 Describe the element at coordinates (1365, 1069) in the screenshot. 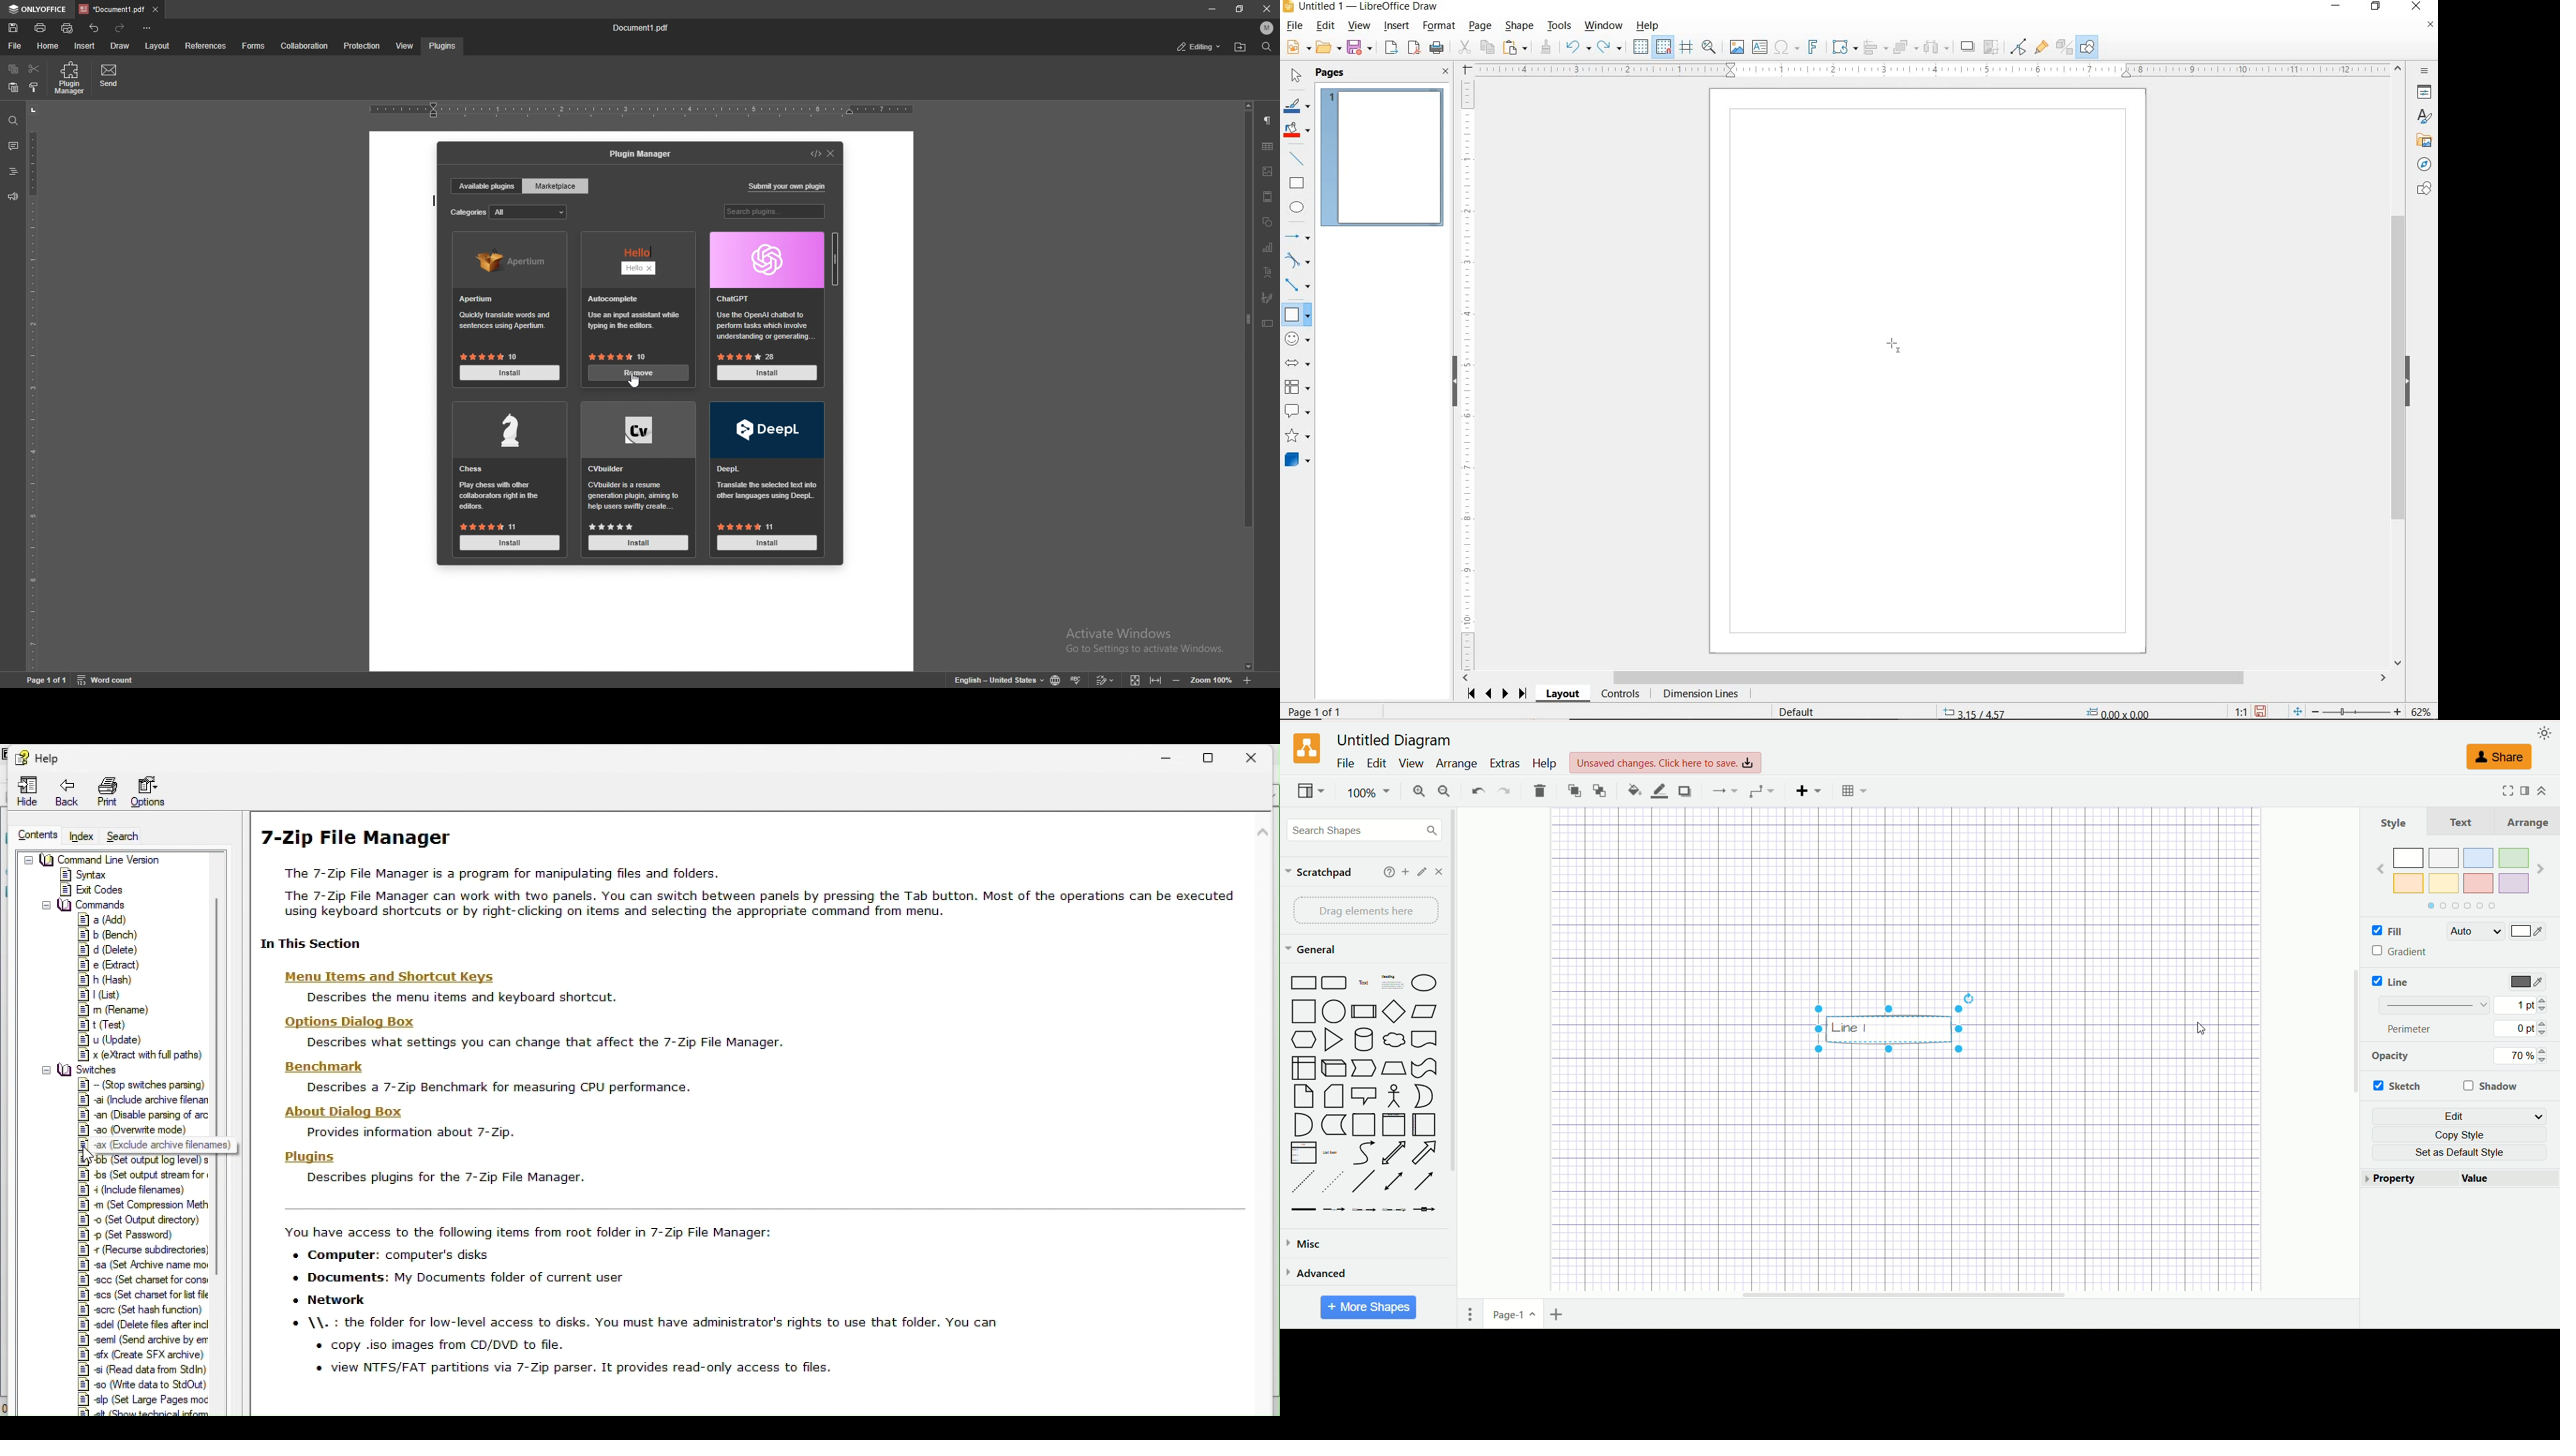

I see `Step` at that location.